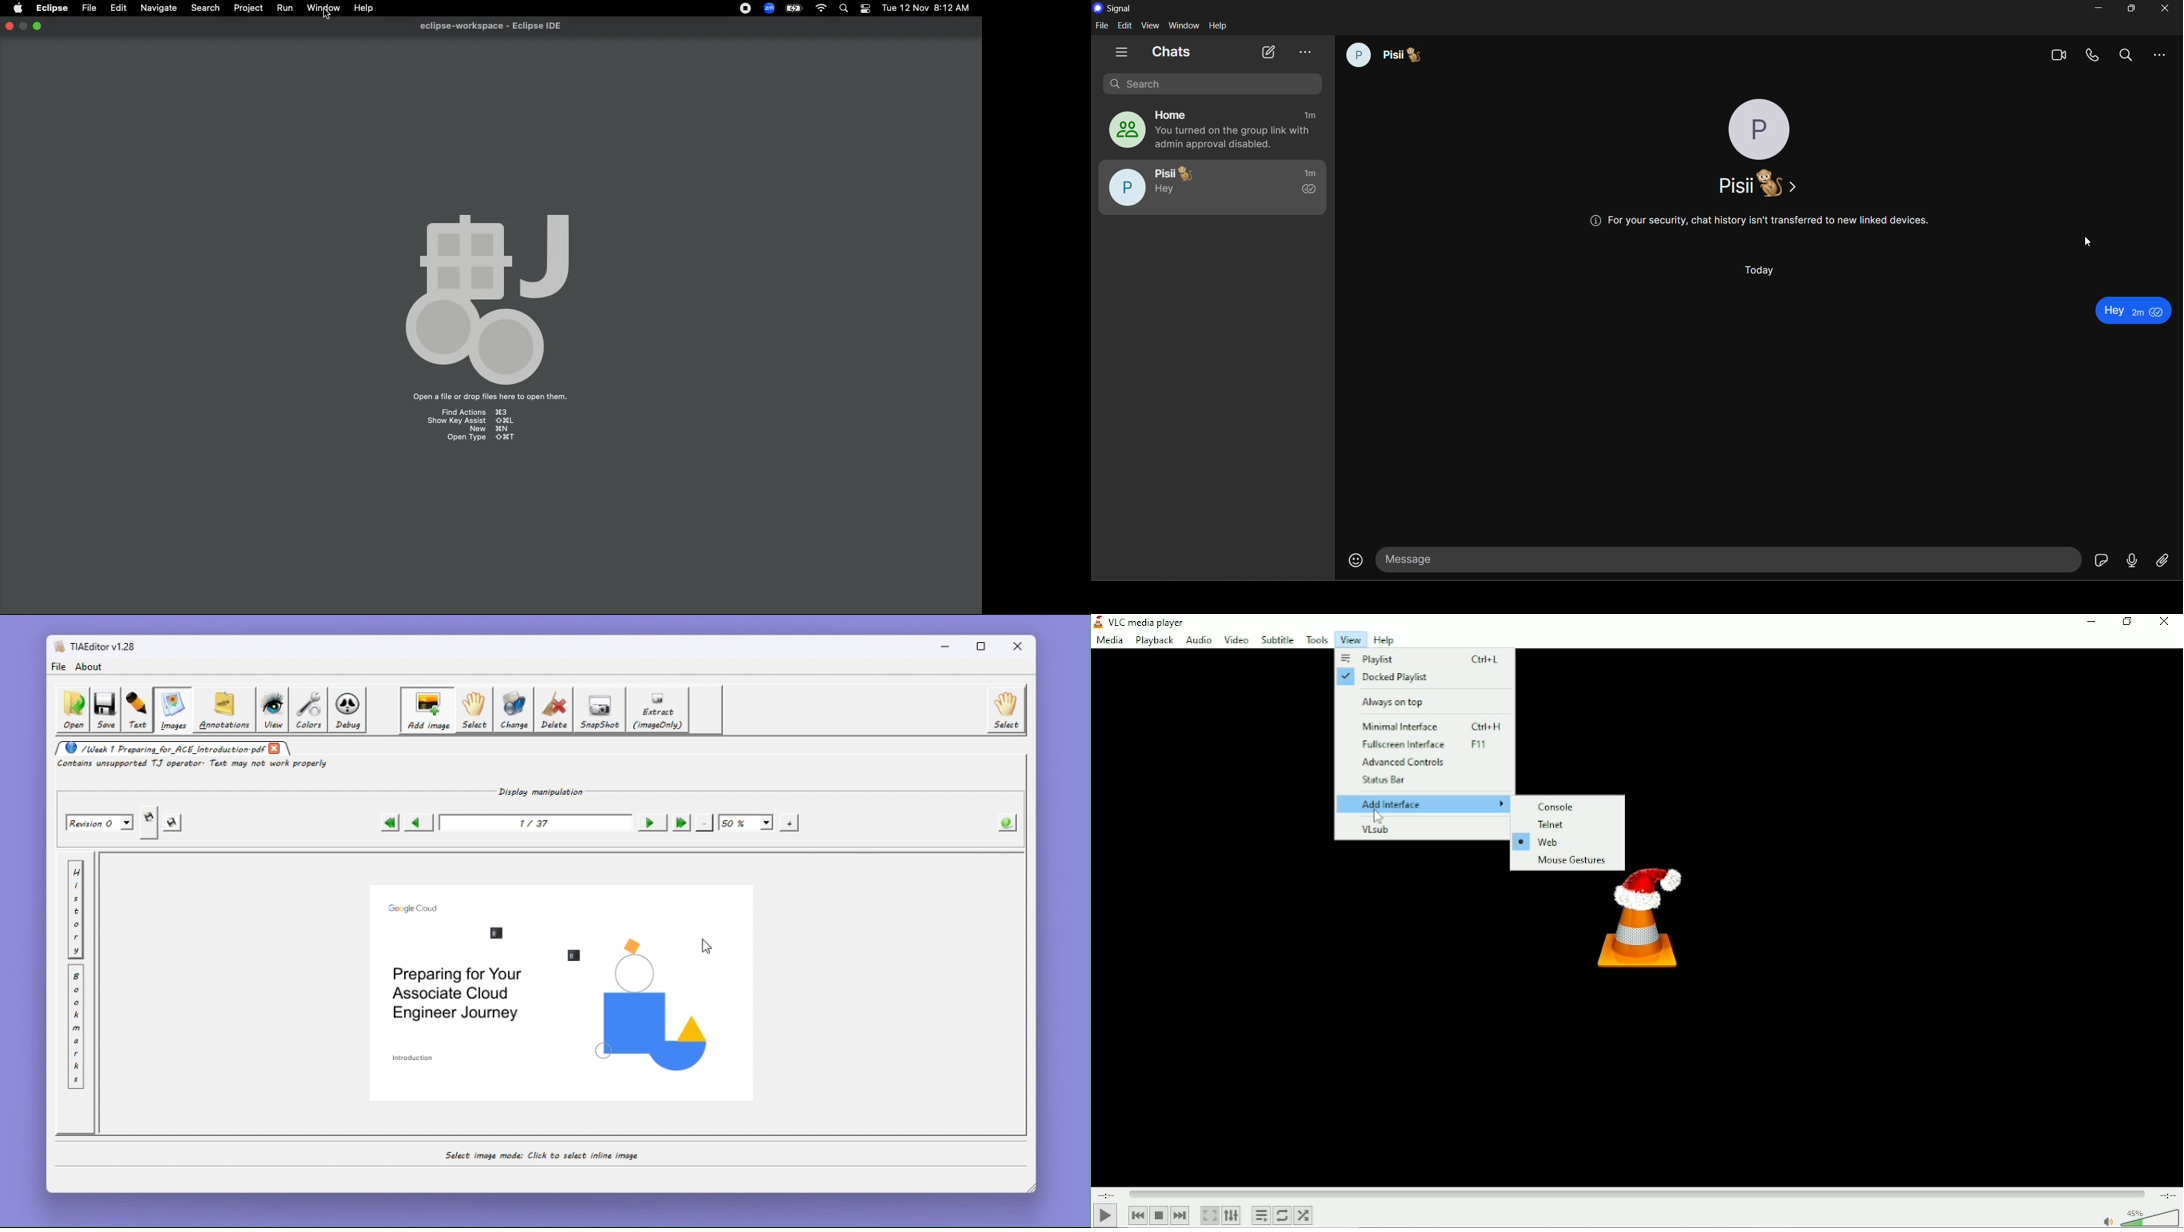 The width and height of the screenshot is (2184, 1232). Describe the element at coordinates (1270, 51) in the screenshot. I see `new chat` at that location.